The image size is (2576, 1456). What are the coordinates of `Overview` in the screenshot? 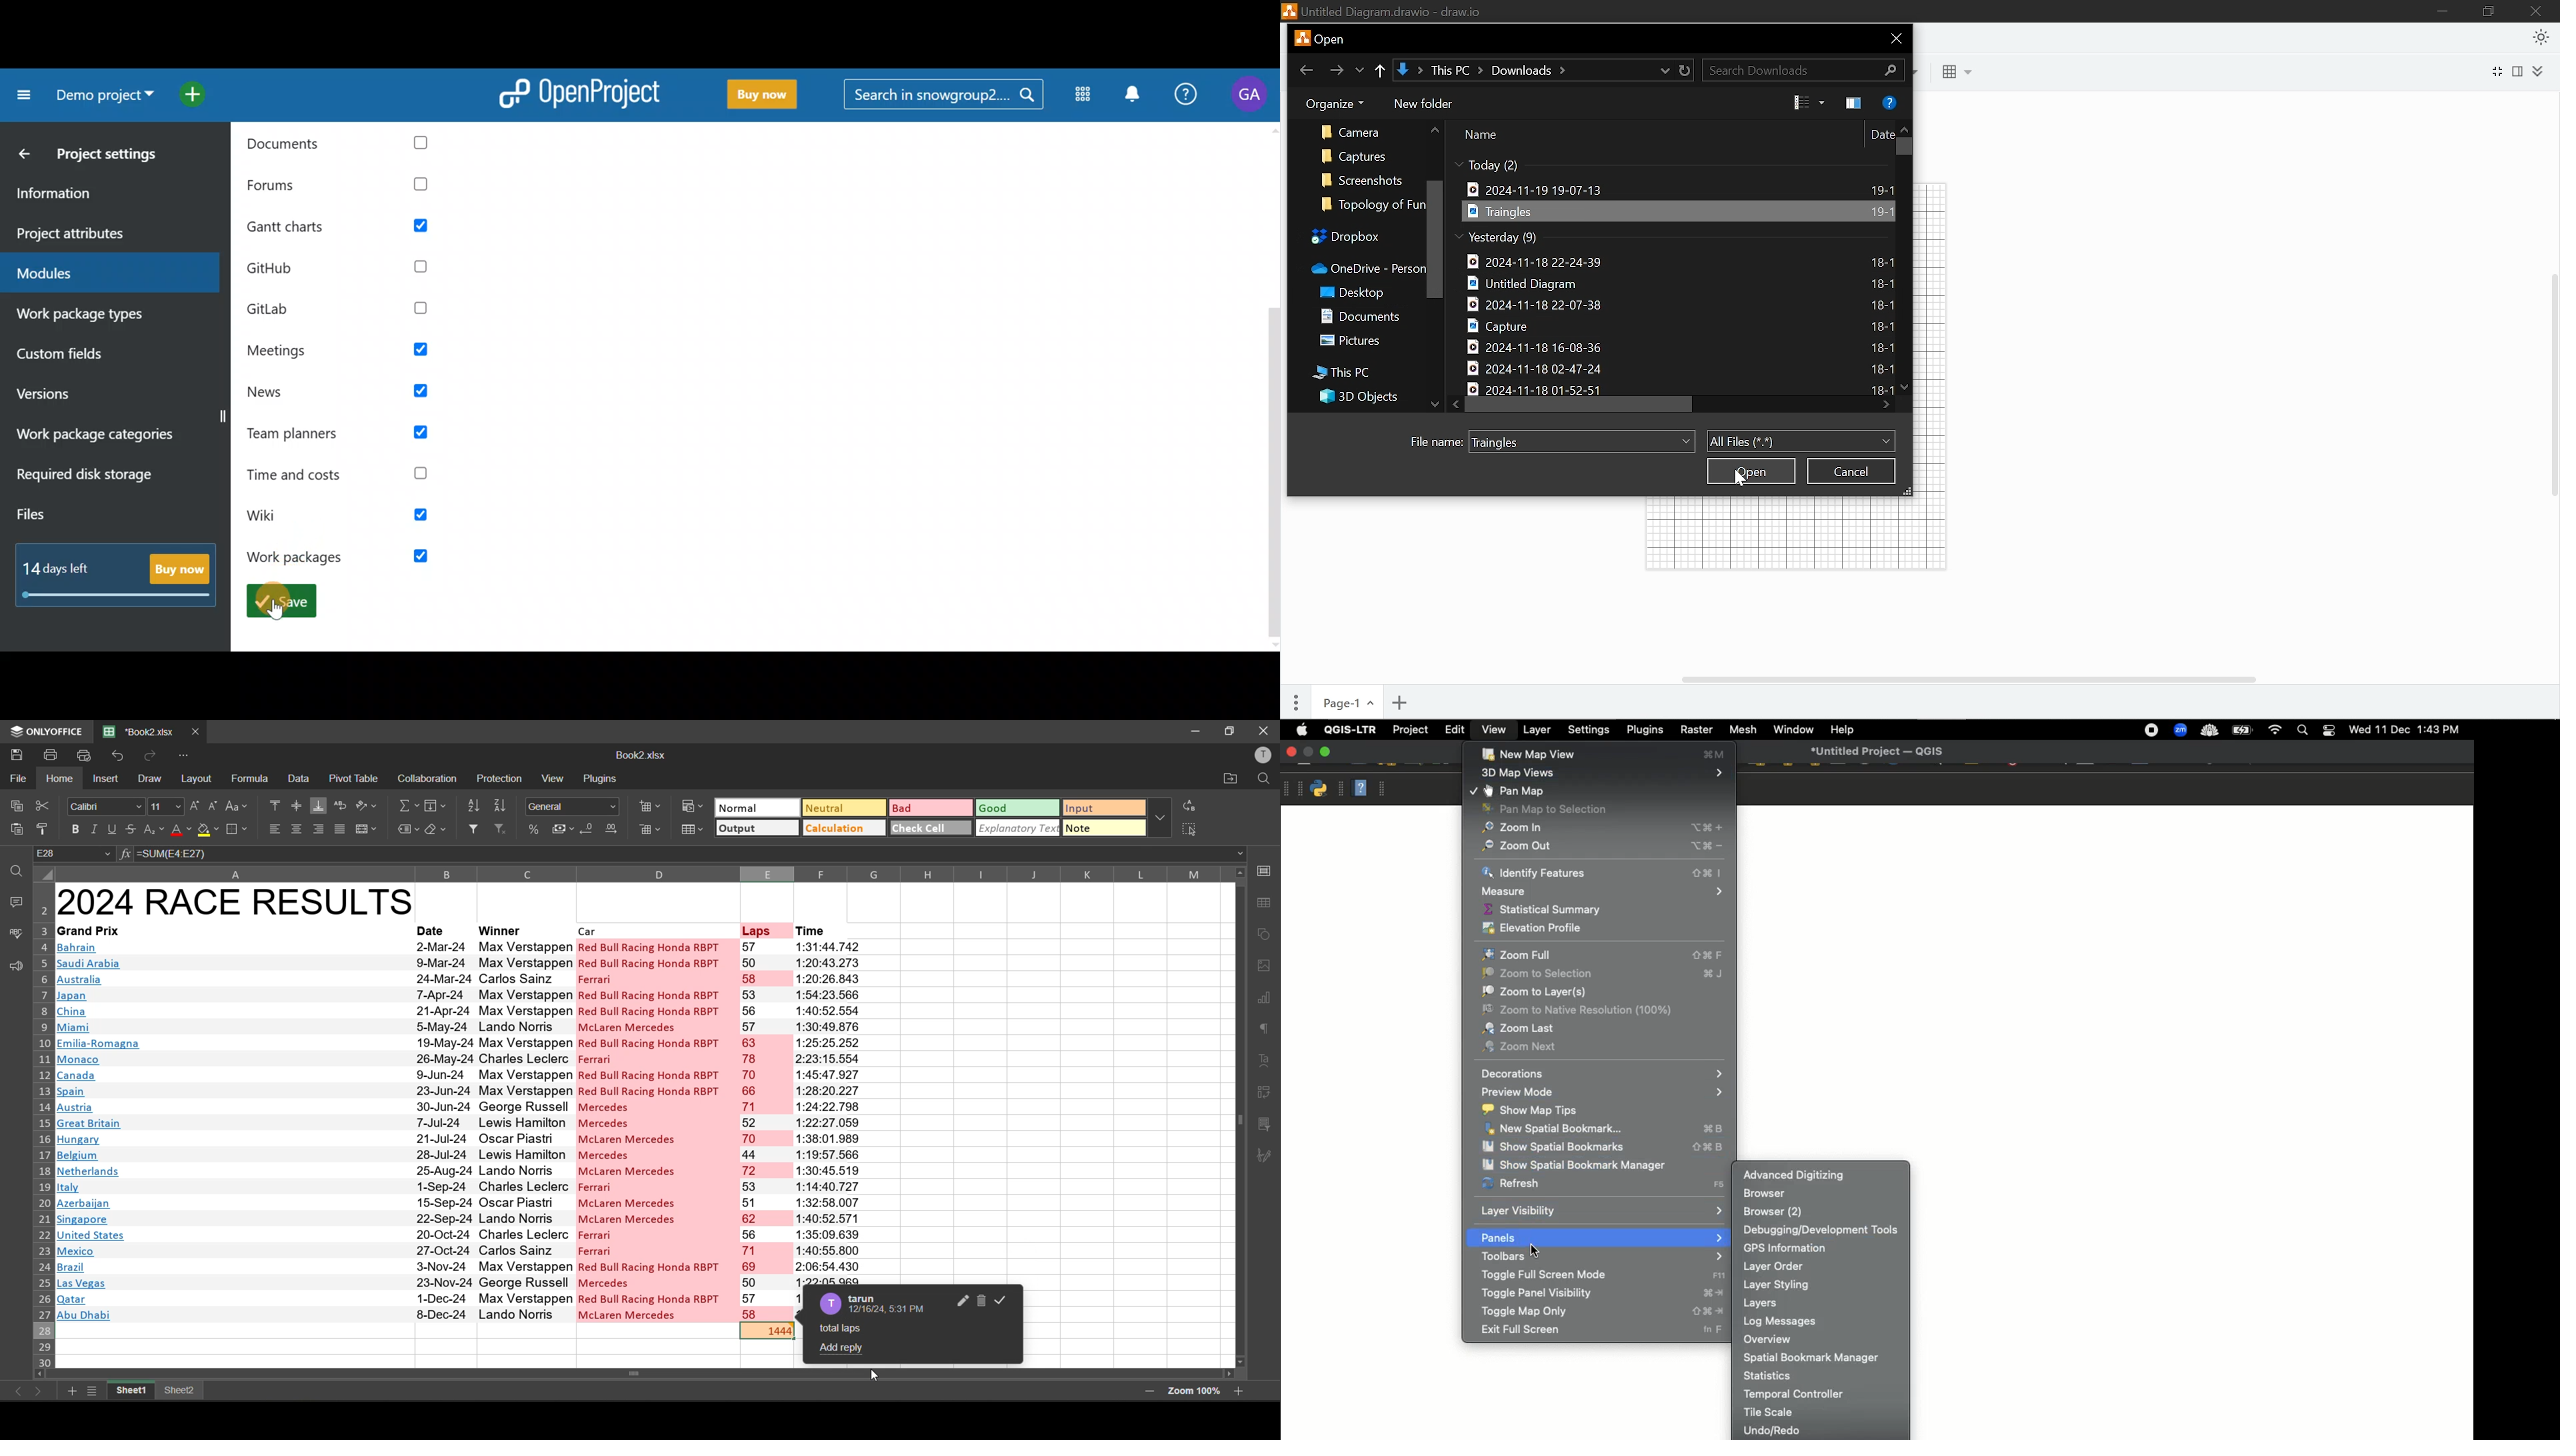 It's located at (1820, 1340).